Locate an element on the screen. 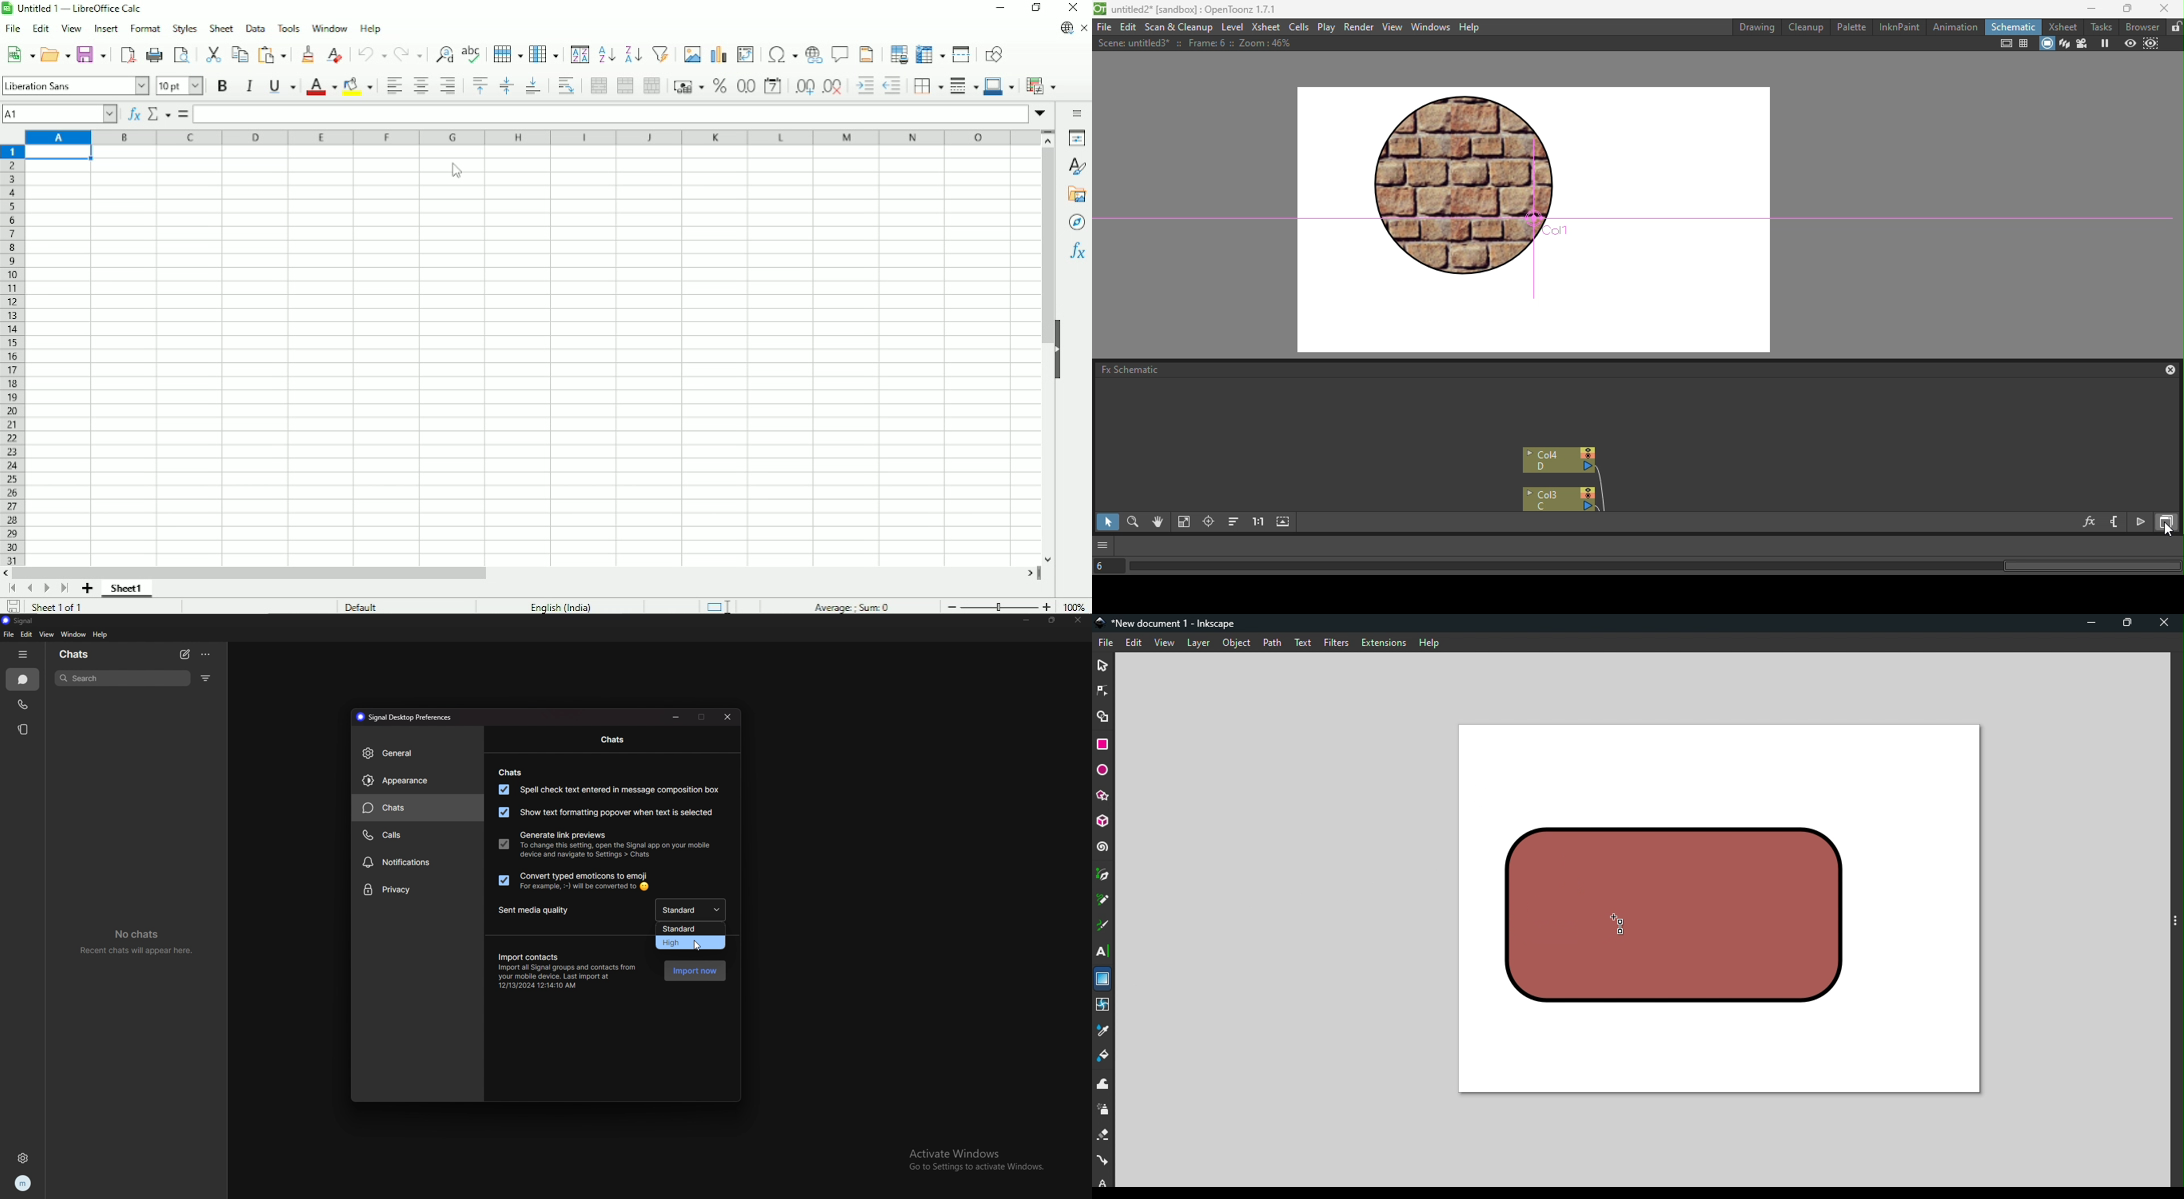 This screenshot has height=1204, width=2184. Column is located at coordinates (545, 53).